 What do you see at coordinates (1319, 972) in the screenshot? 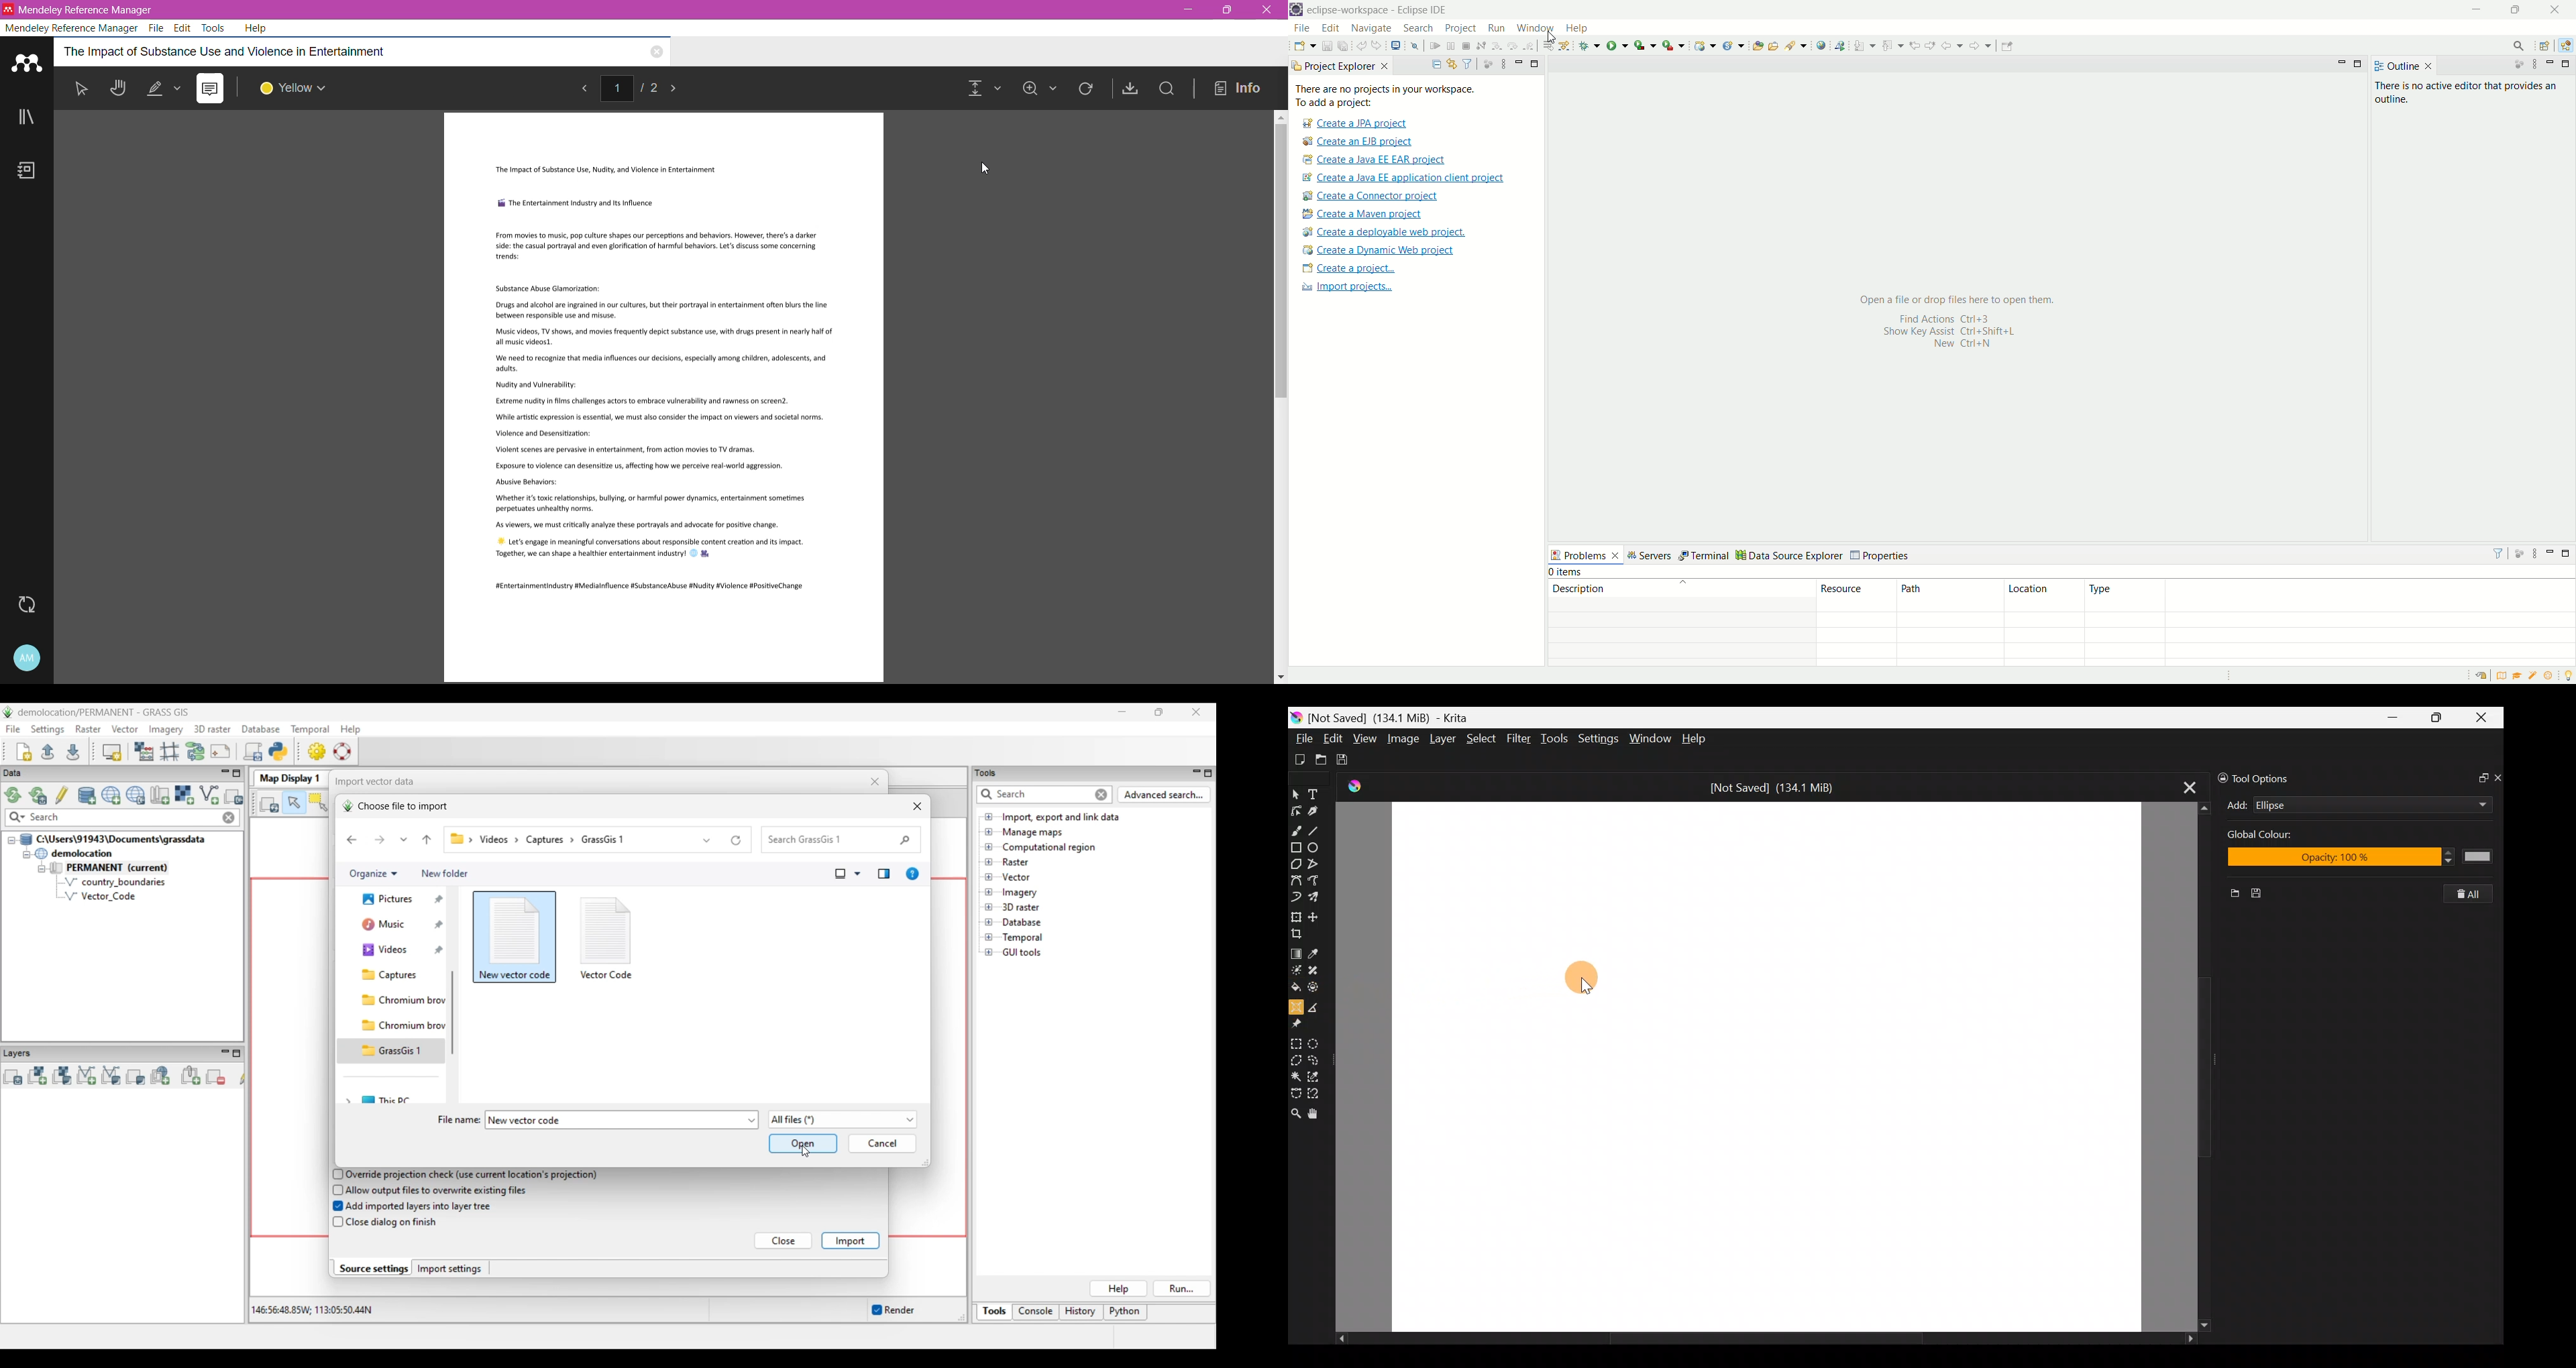
I see `Smart patch tool` at bounding box center [1319, 972].